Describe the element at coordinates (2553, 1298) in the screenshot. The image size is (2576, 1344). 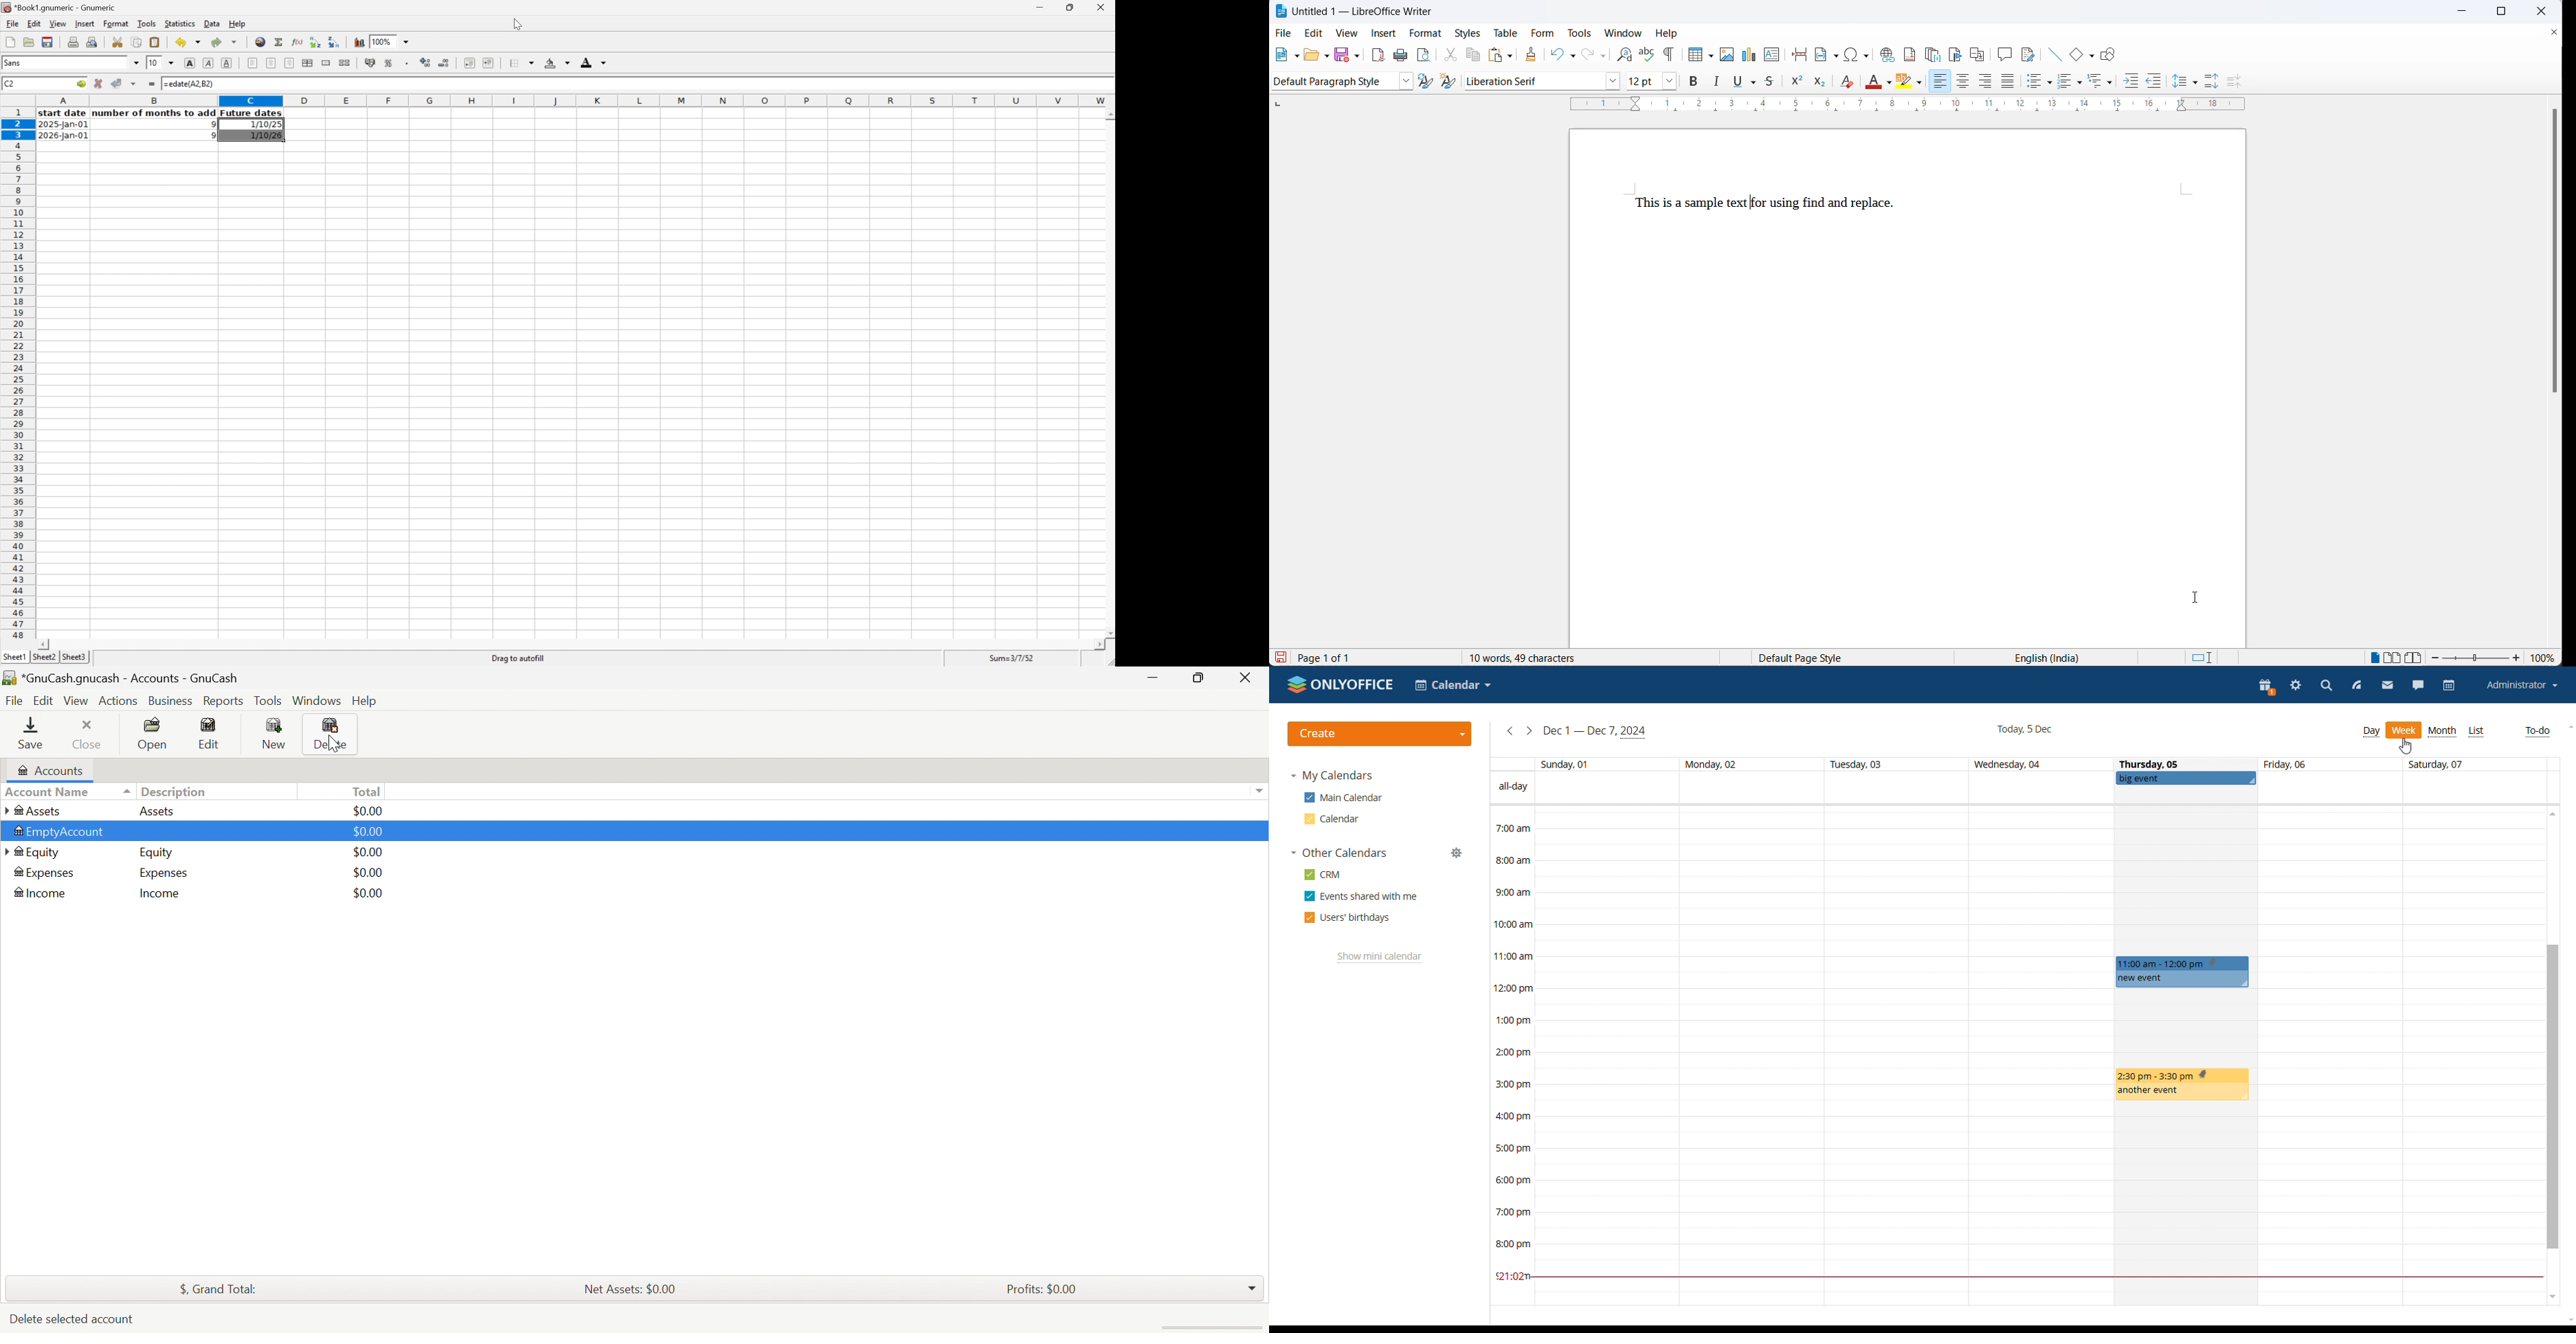
I see `scroll down` at that location.